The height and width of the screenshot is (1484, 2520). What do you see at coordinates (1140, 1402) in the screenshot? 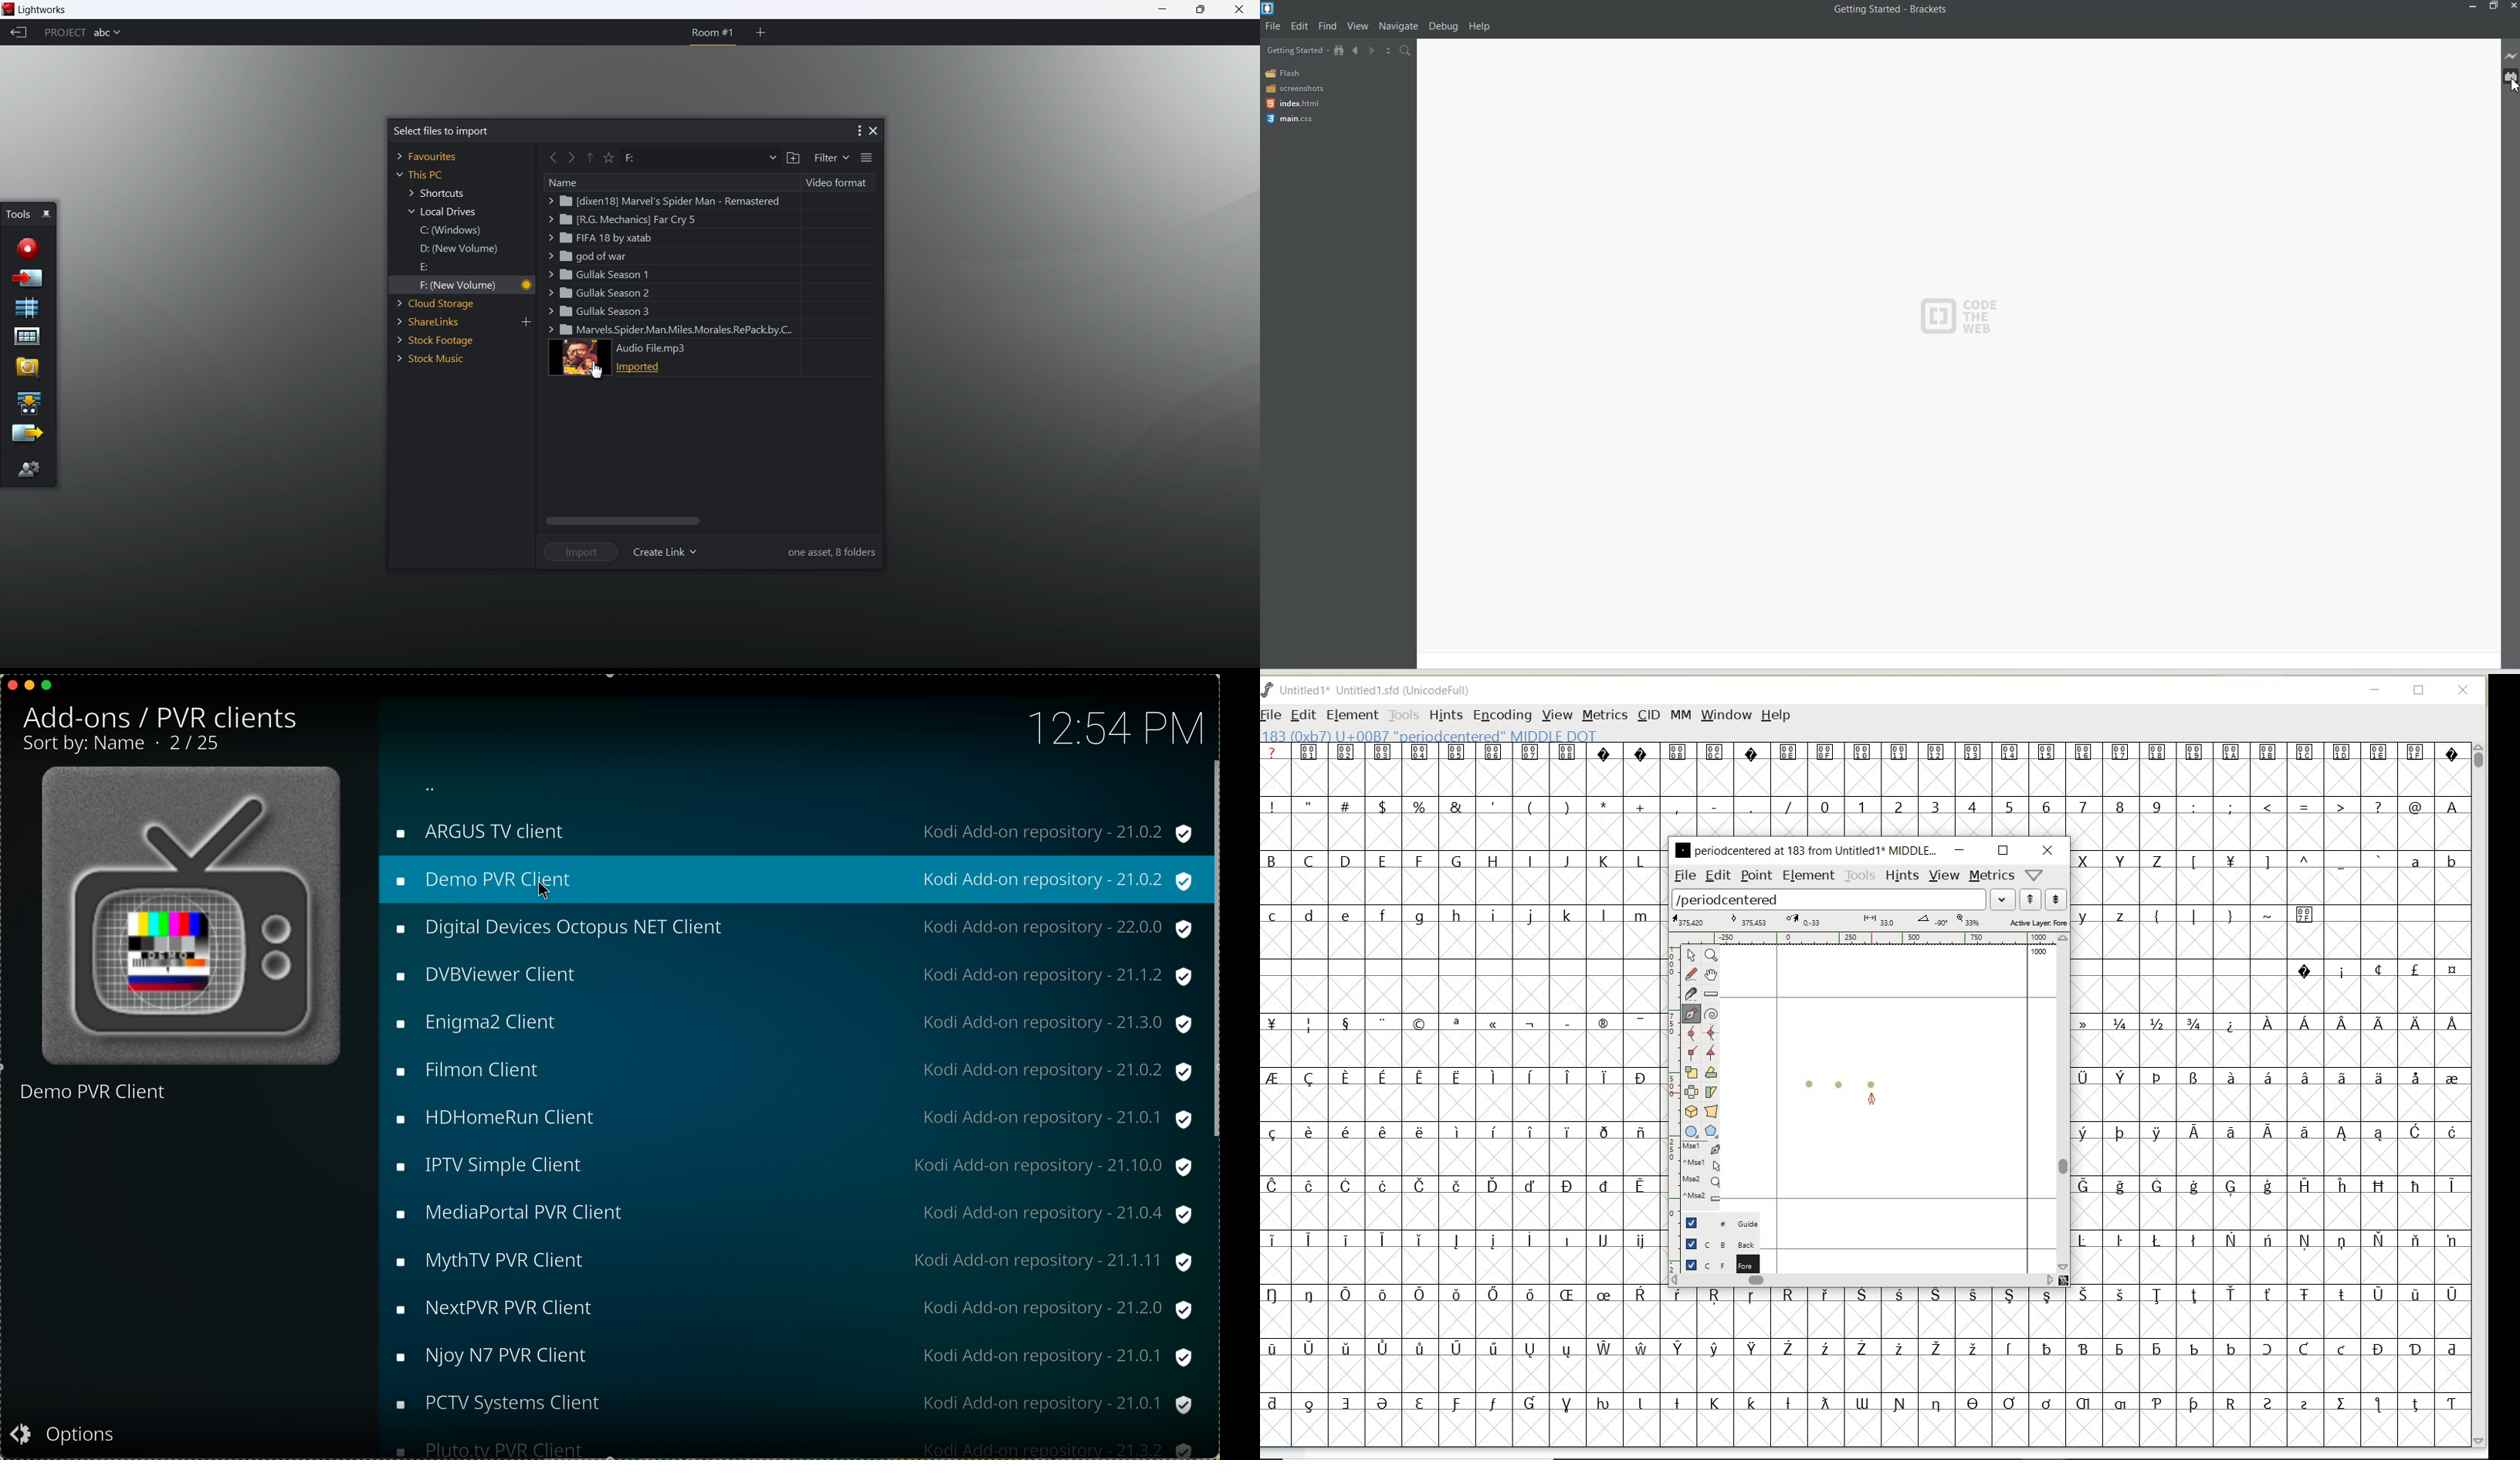
I see `21.0.1` at bounding box center [1140, 1402].